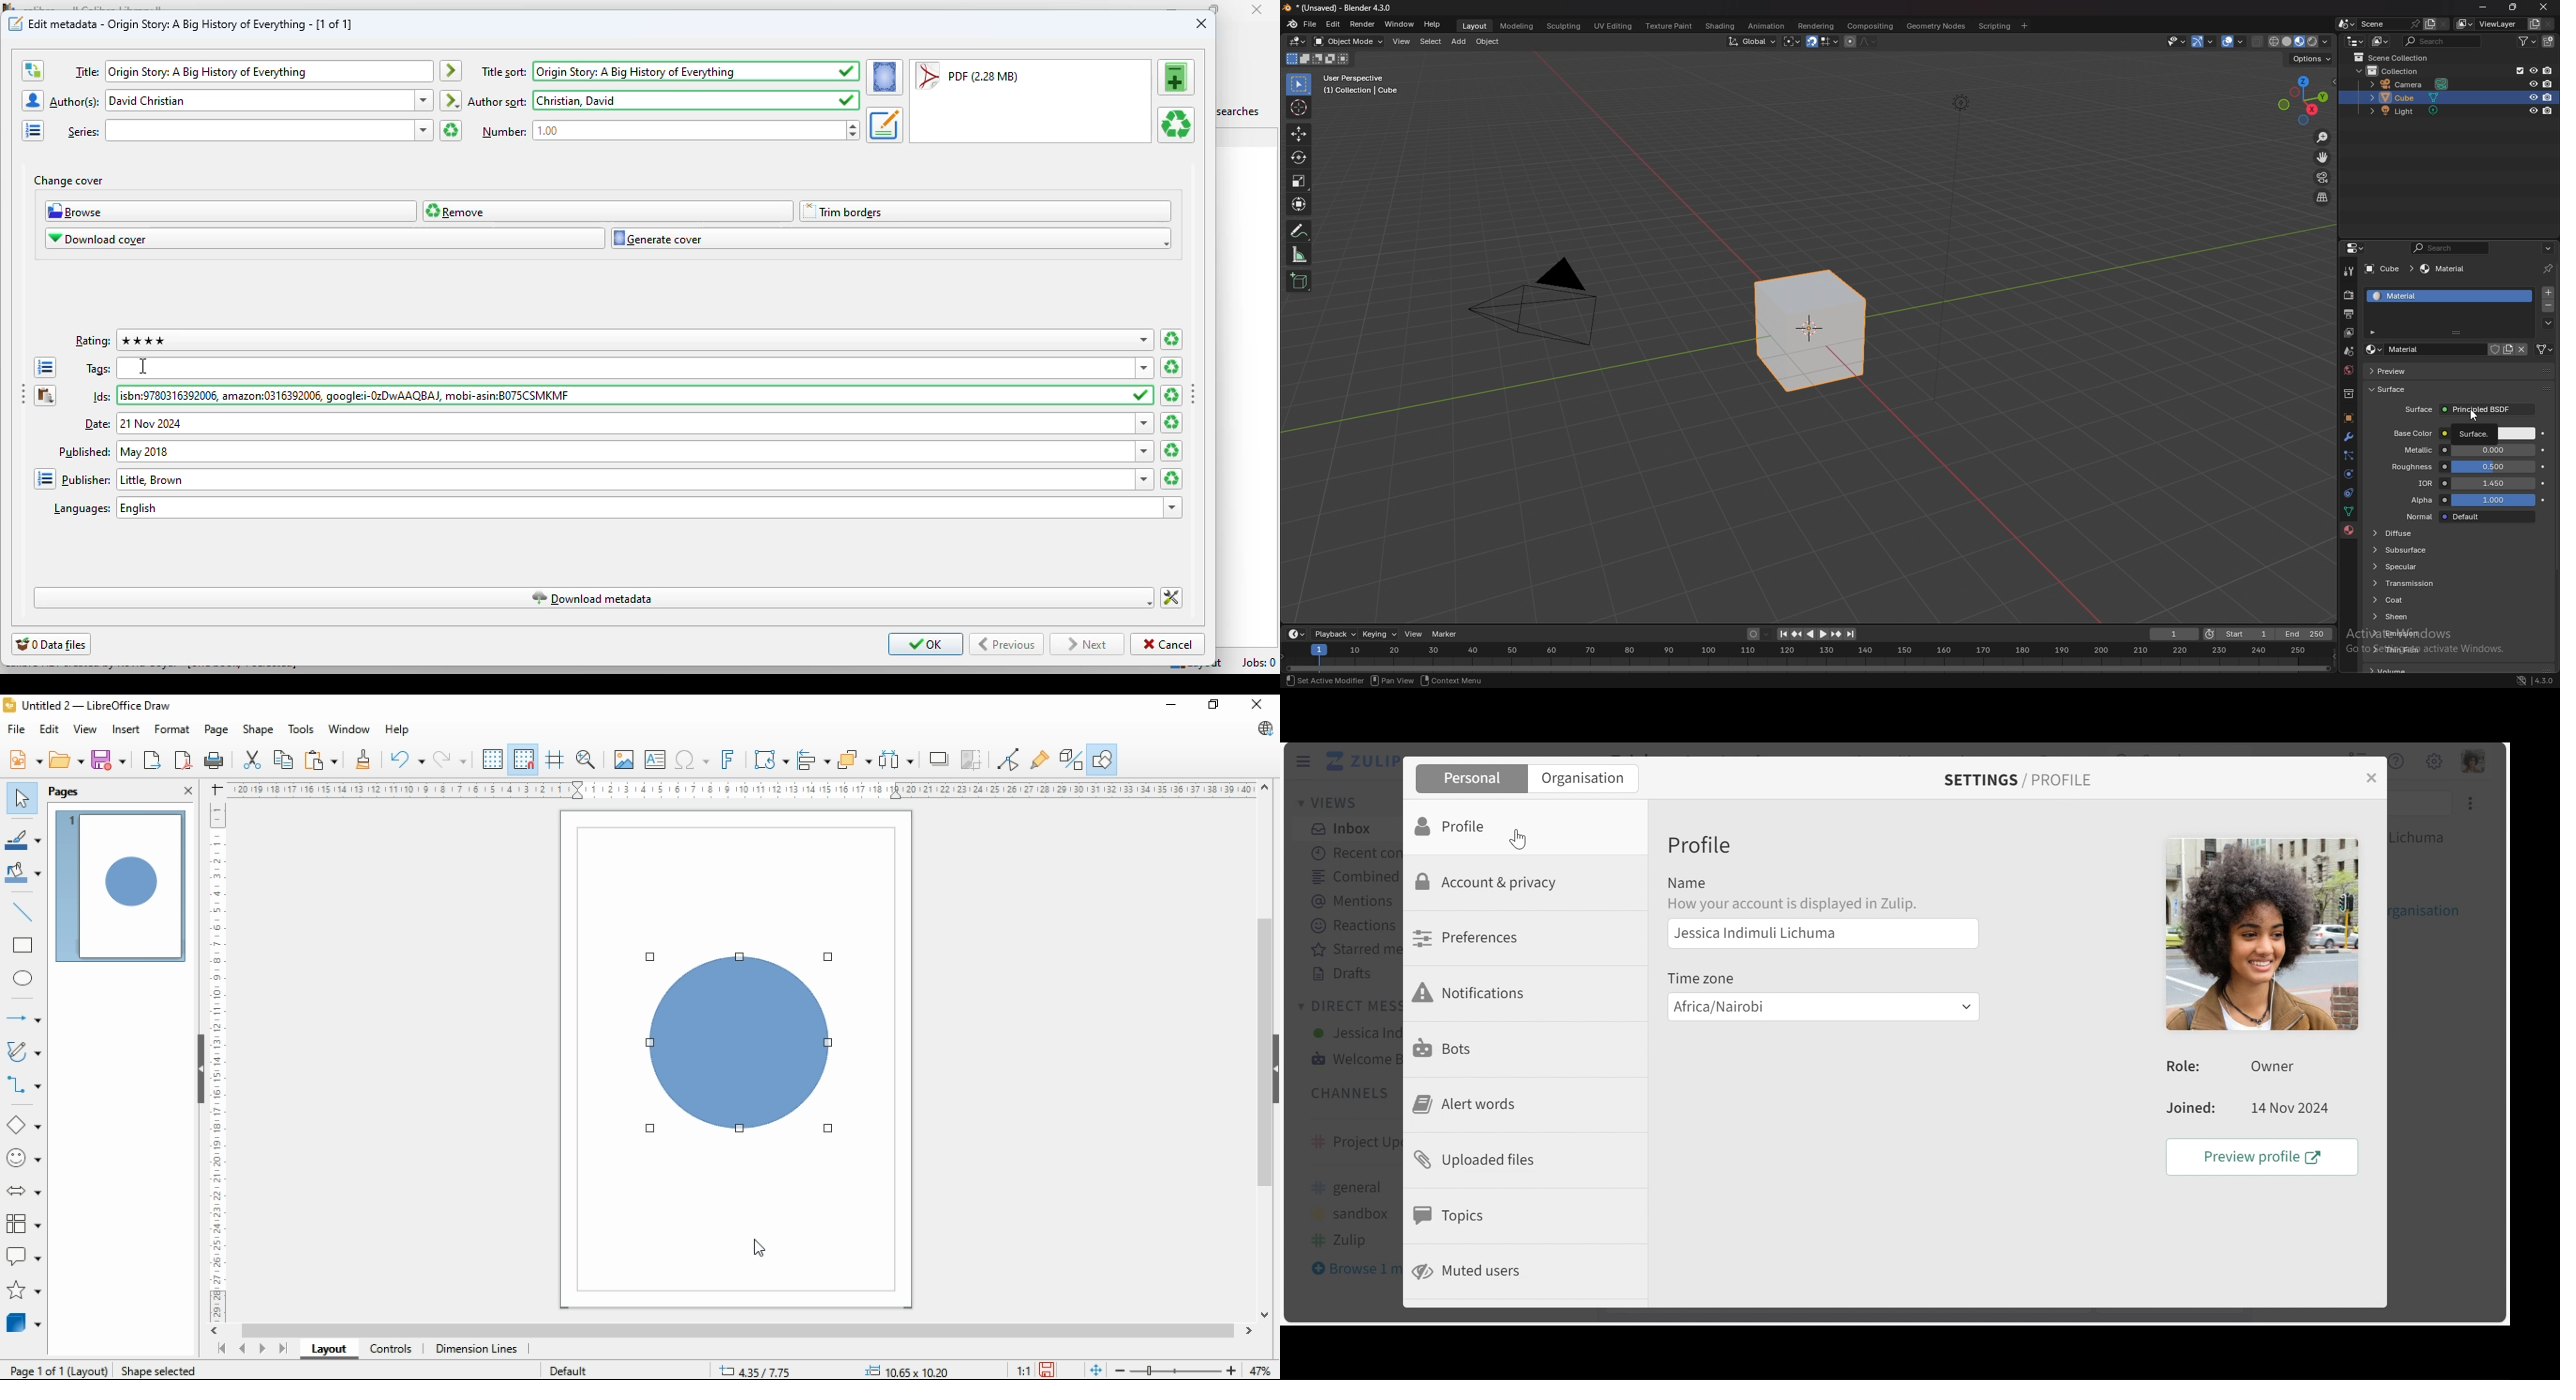 The image size is (2576, 1400). I want to click on zoom and pan, so click(586, 760).